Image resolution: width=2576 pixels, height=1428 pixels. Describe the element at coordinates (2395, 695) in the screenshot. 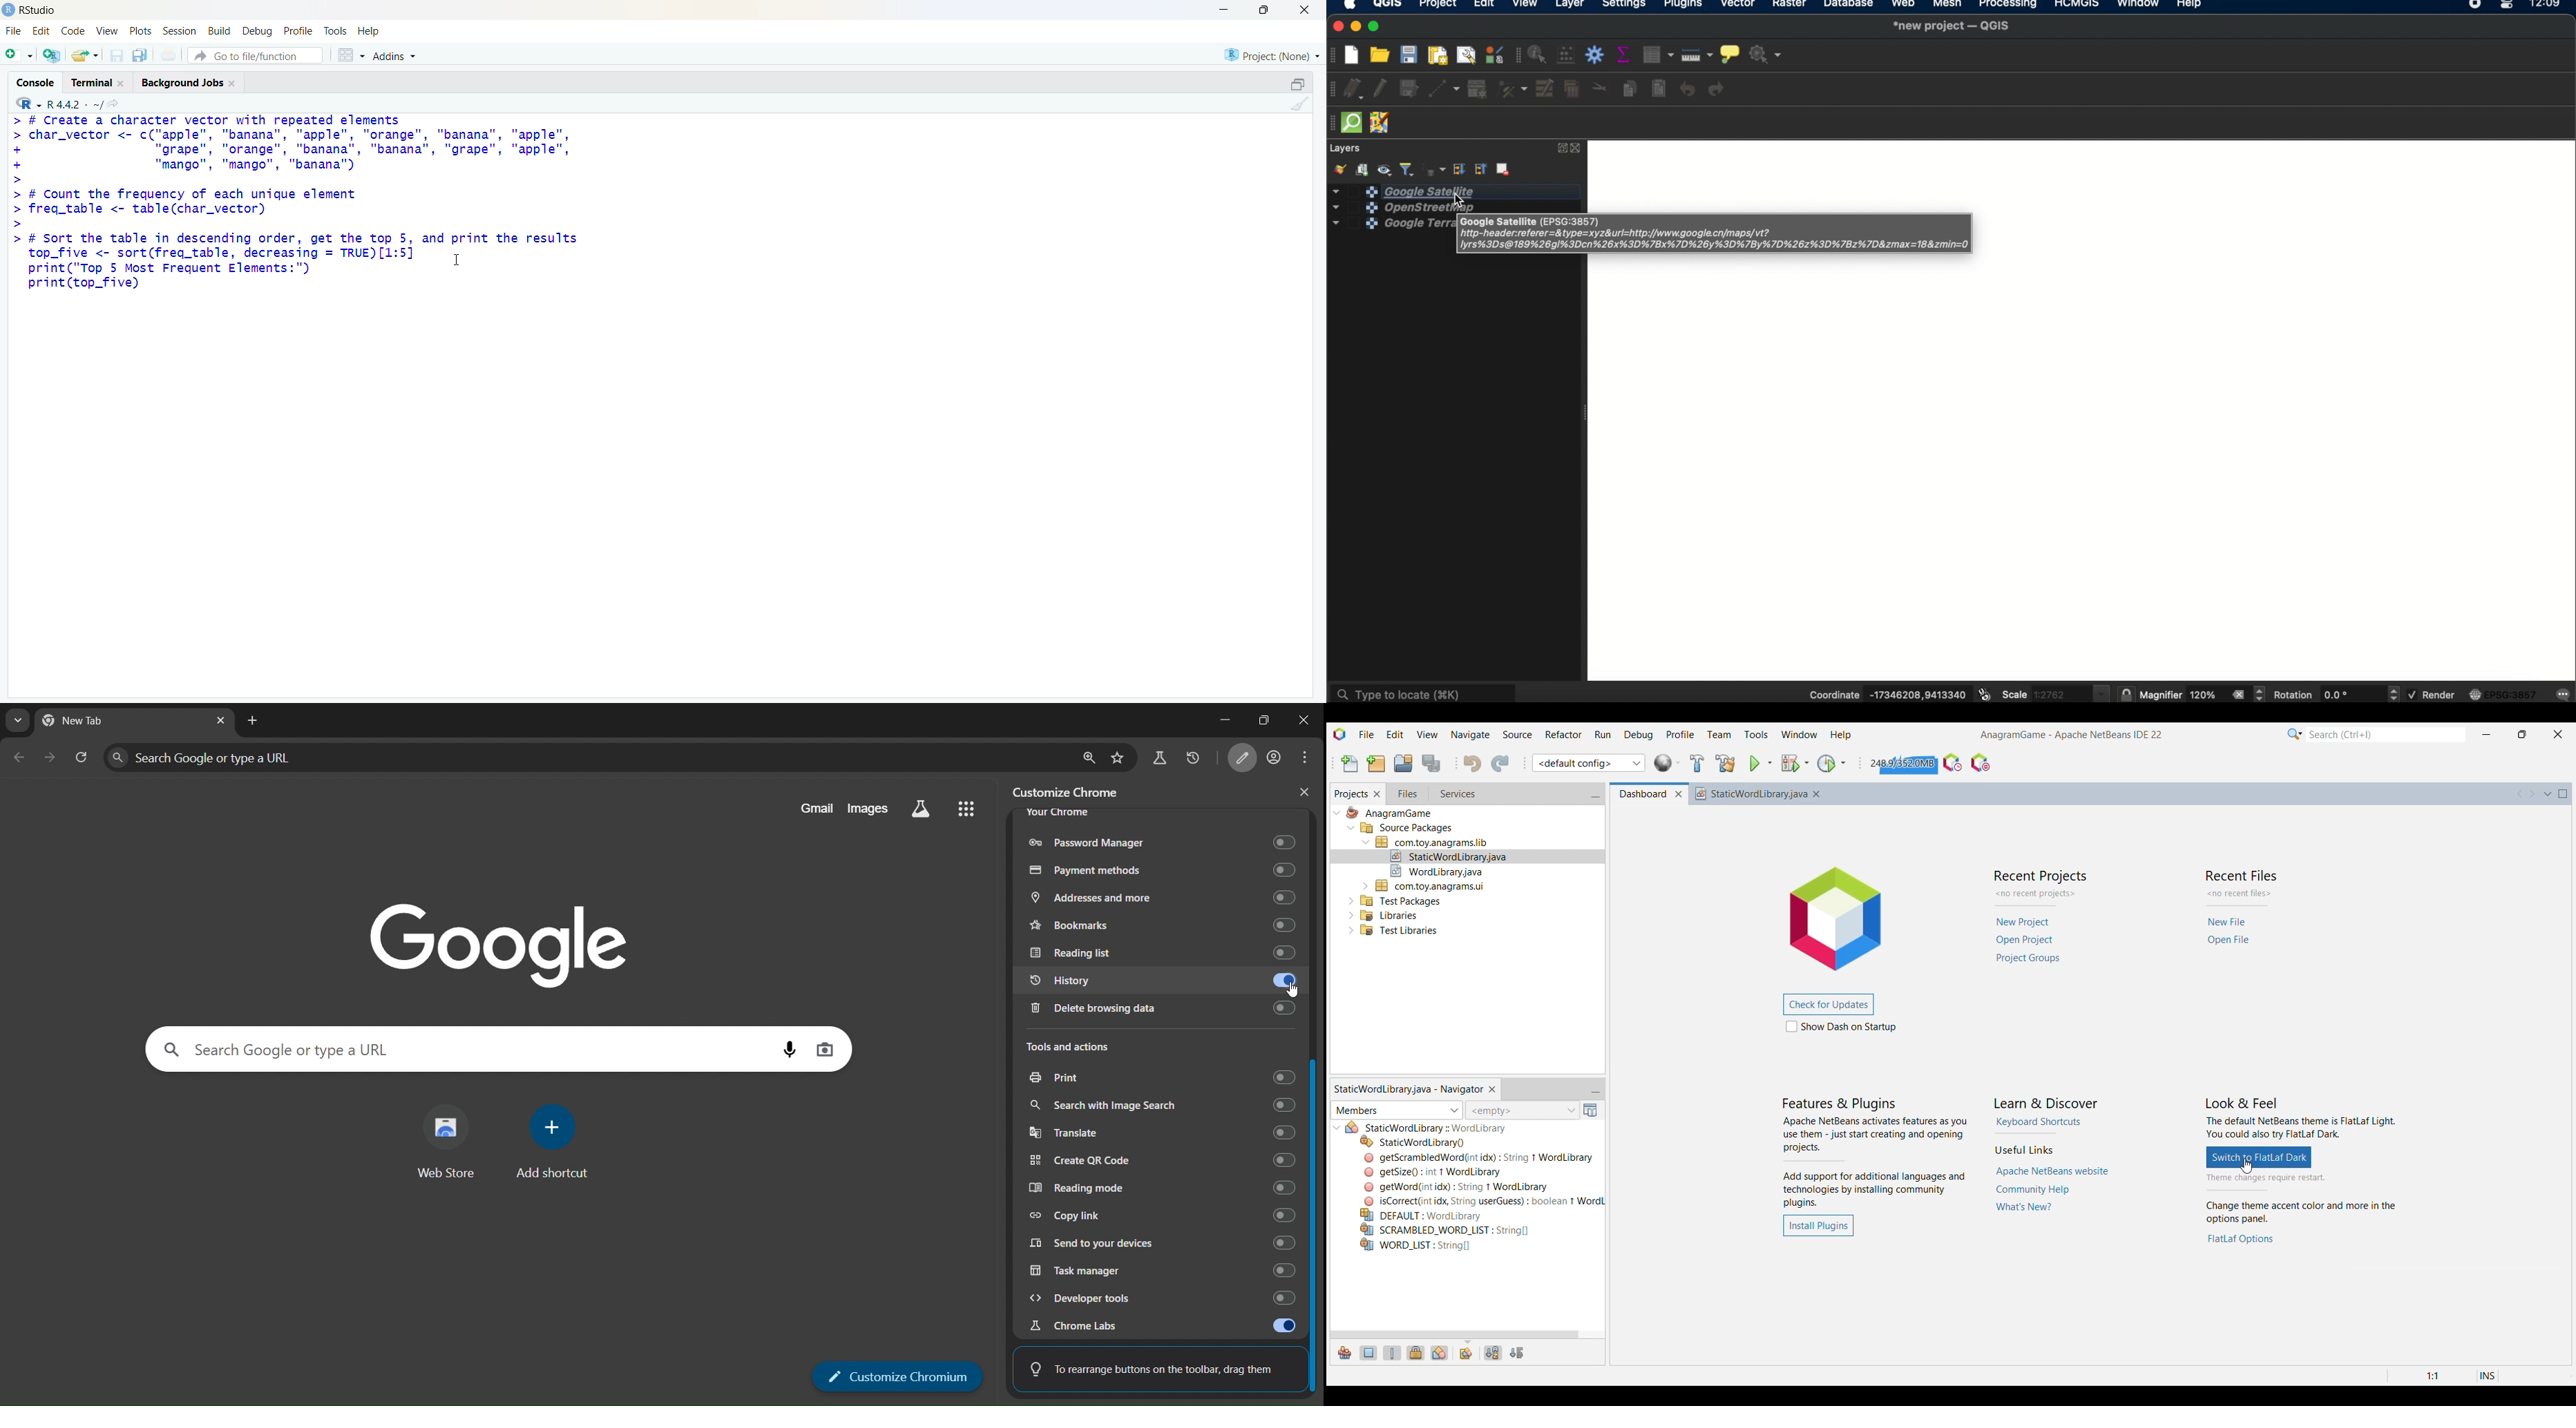

I see `rotation` at that location.